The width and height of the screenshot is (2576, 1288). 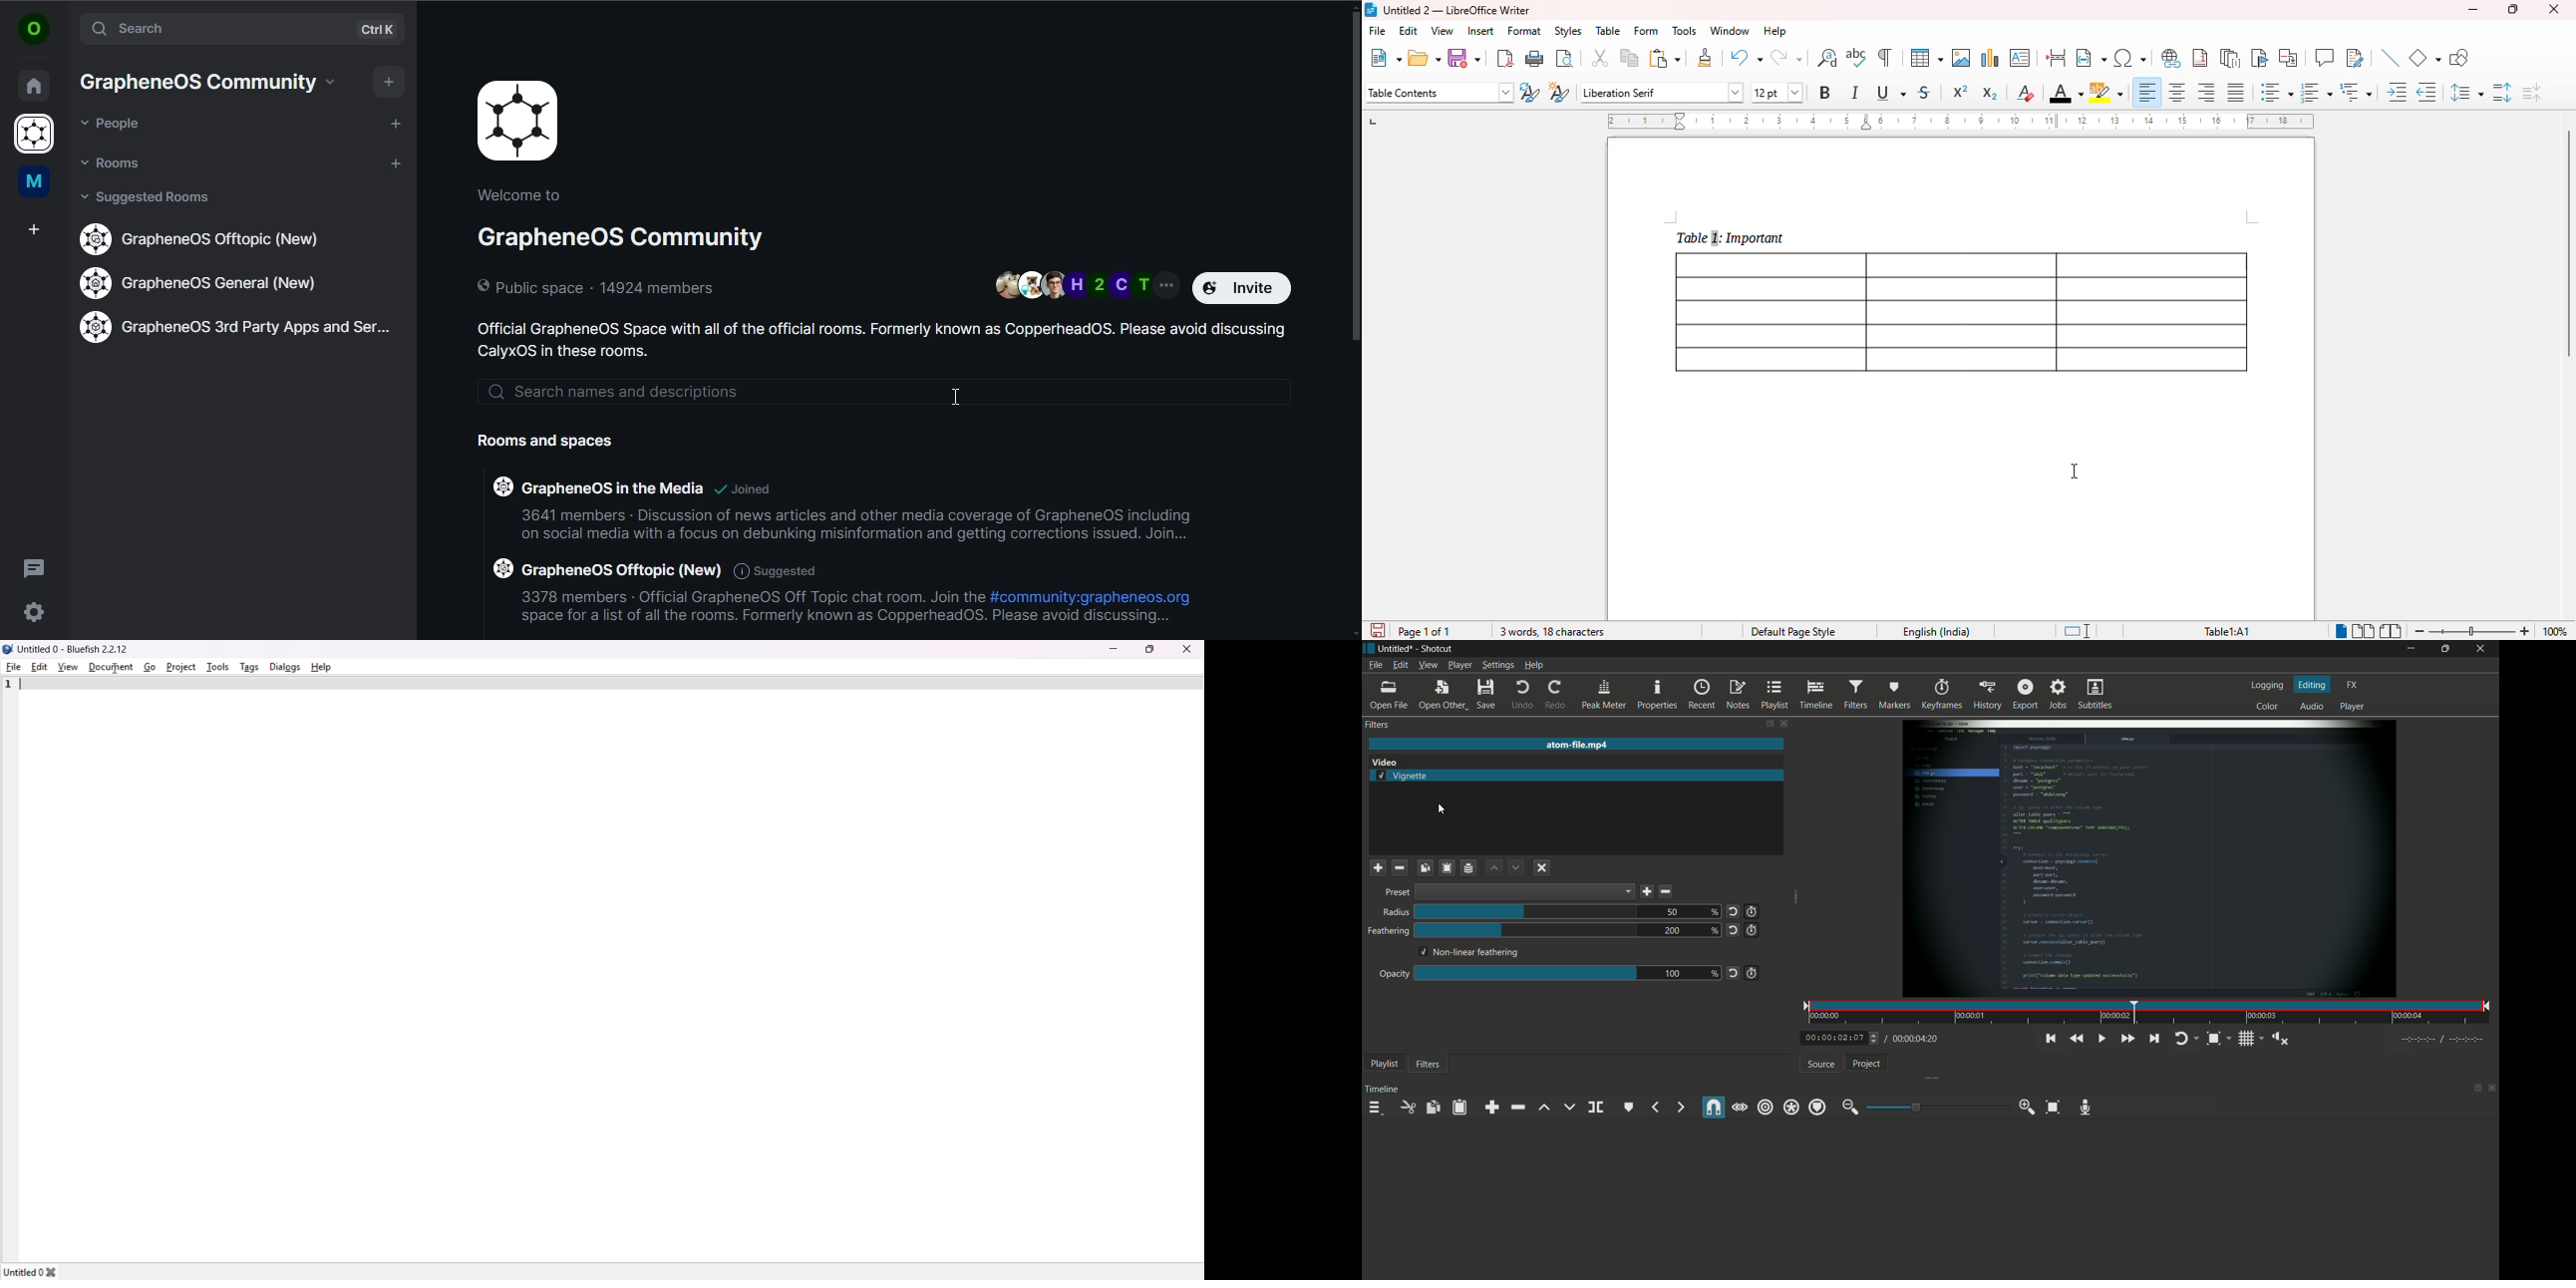 I want to click on create a space, so click(x=36, y=230).